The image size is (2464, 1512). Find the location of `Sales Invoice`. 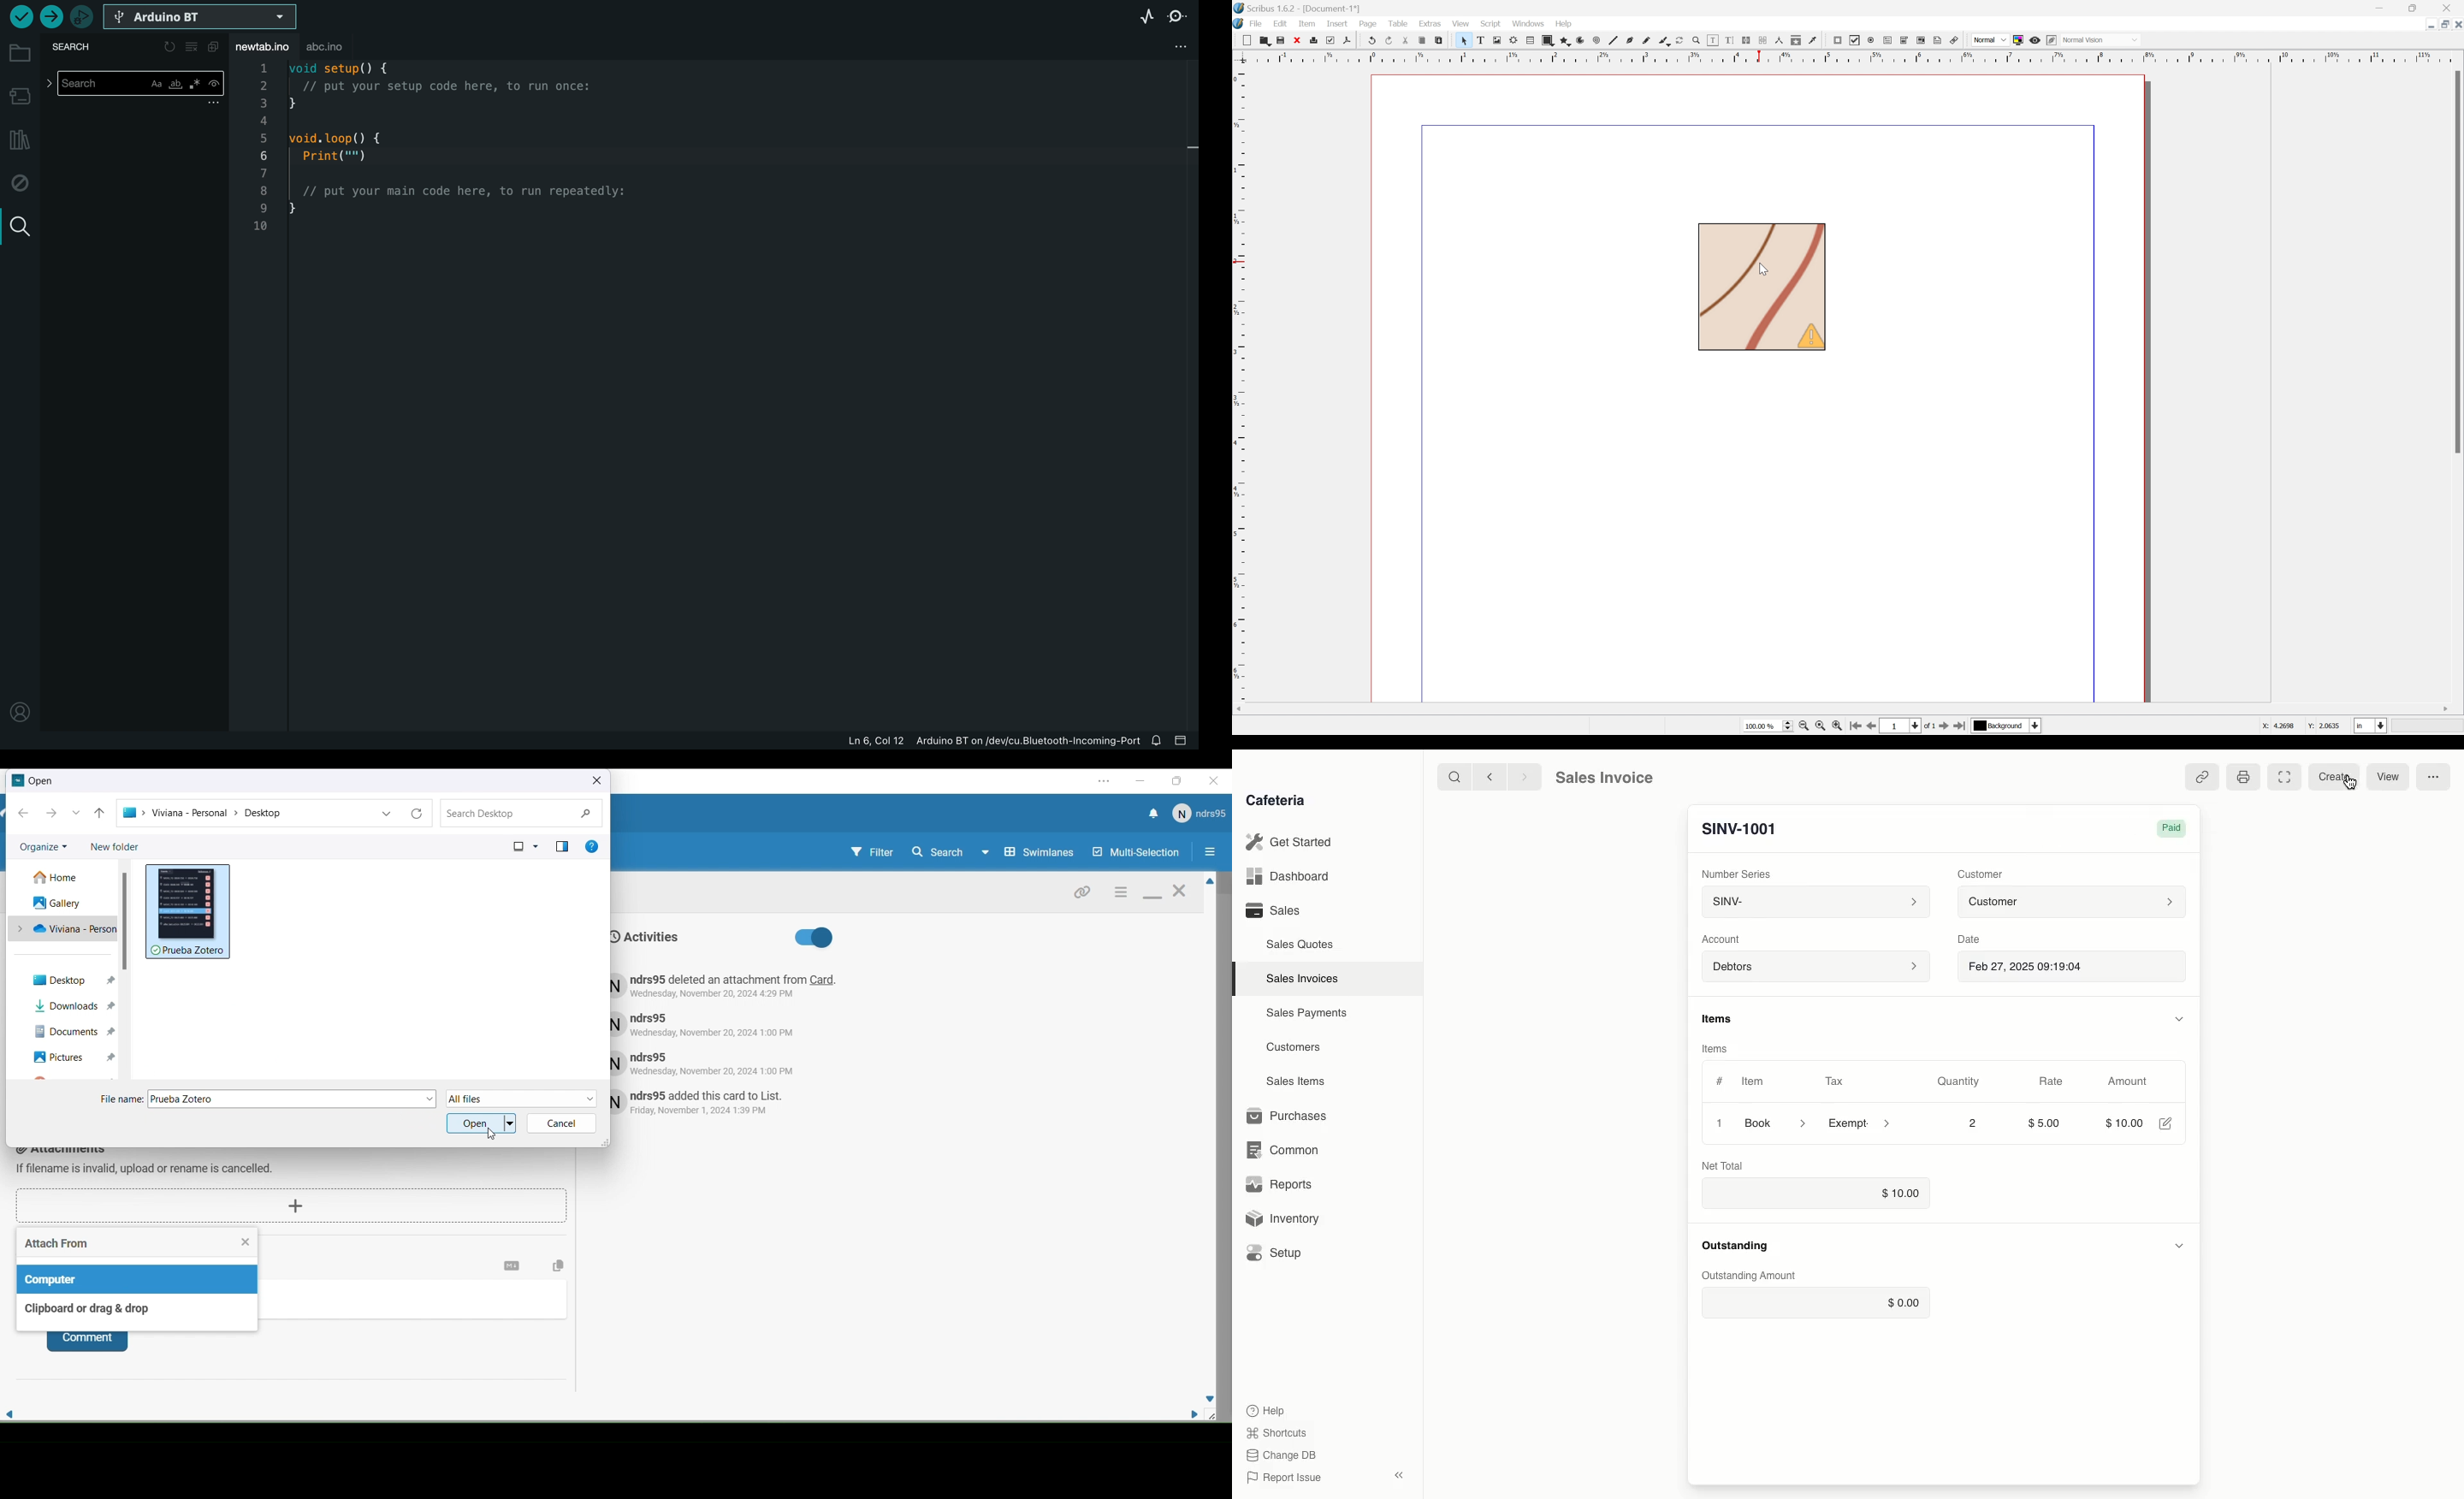

Sales Invoice is located at coordinates (1604, 778).